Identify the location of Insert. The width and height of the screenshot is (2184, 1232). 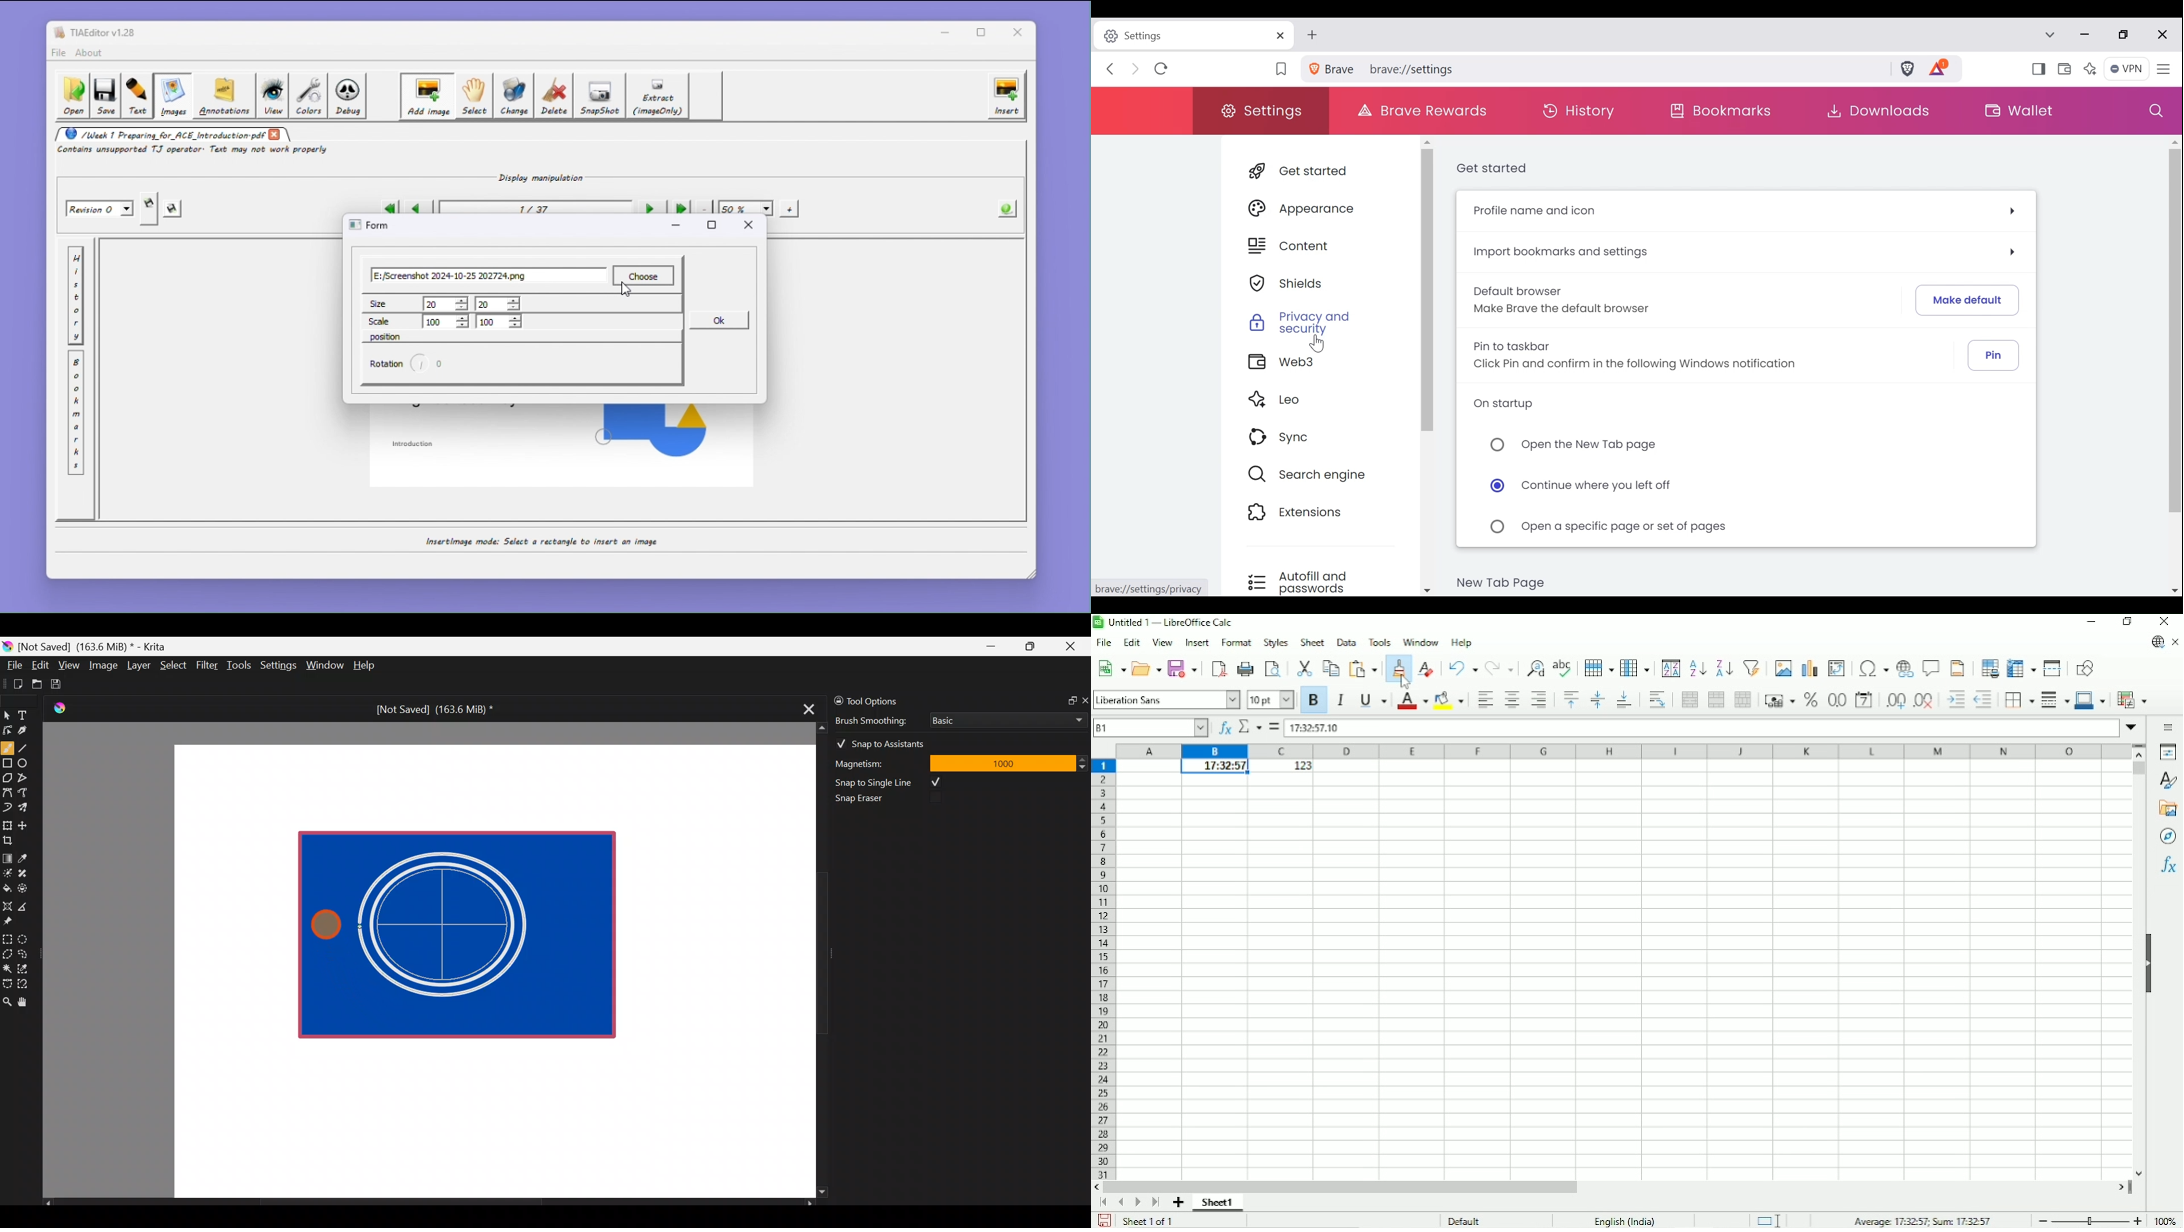
(1196, 644).